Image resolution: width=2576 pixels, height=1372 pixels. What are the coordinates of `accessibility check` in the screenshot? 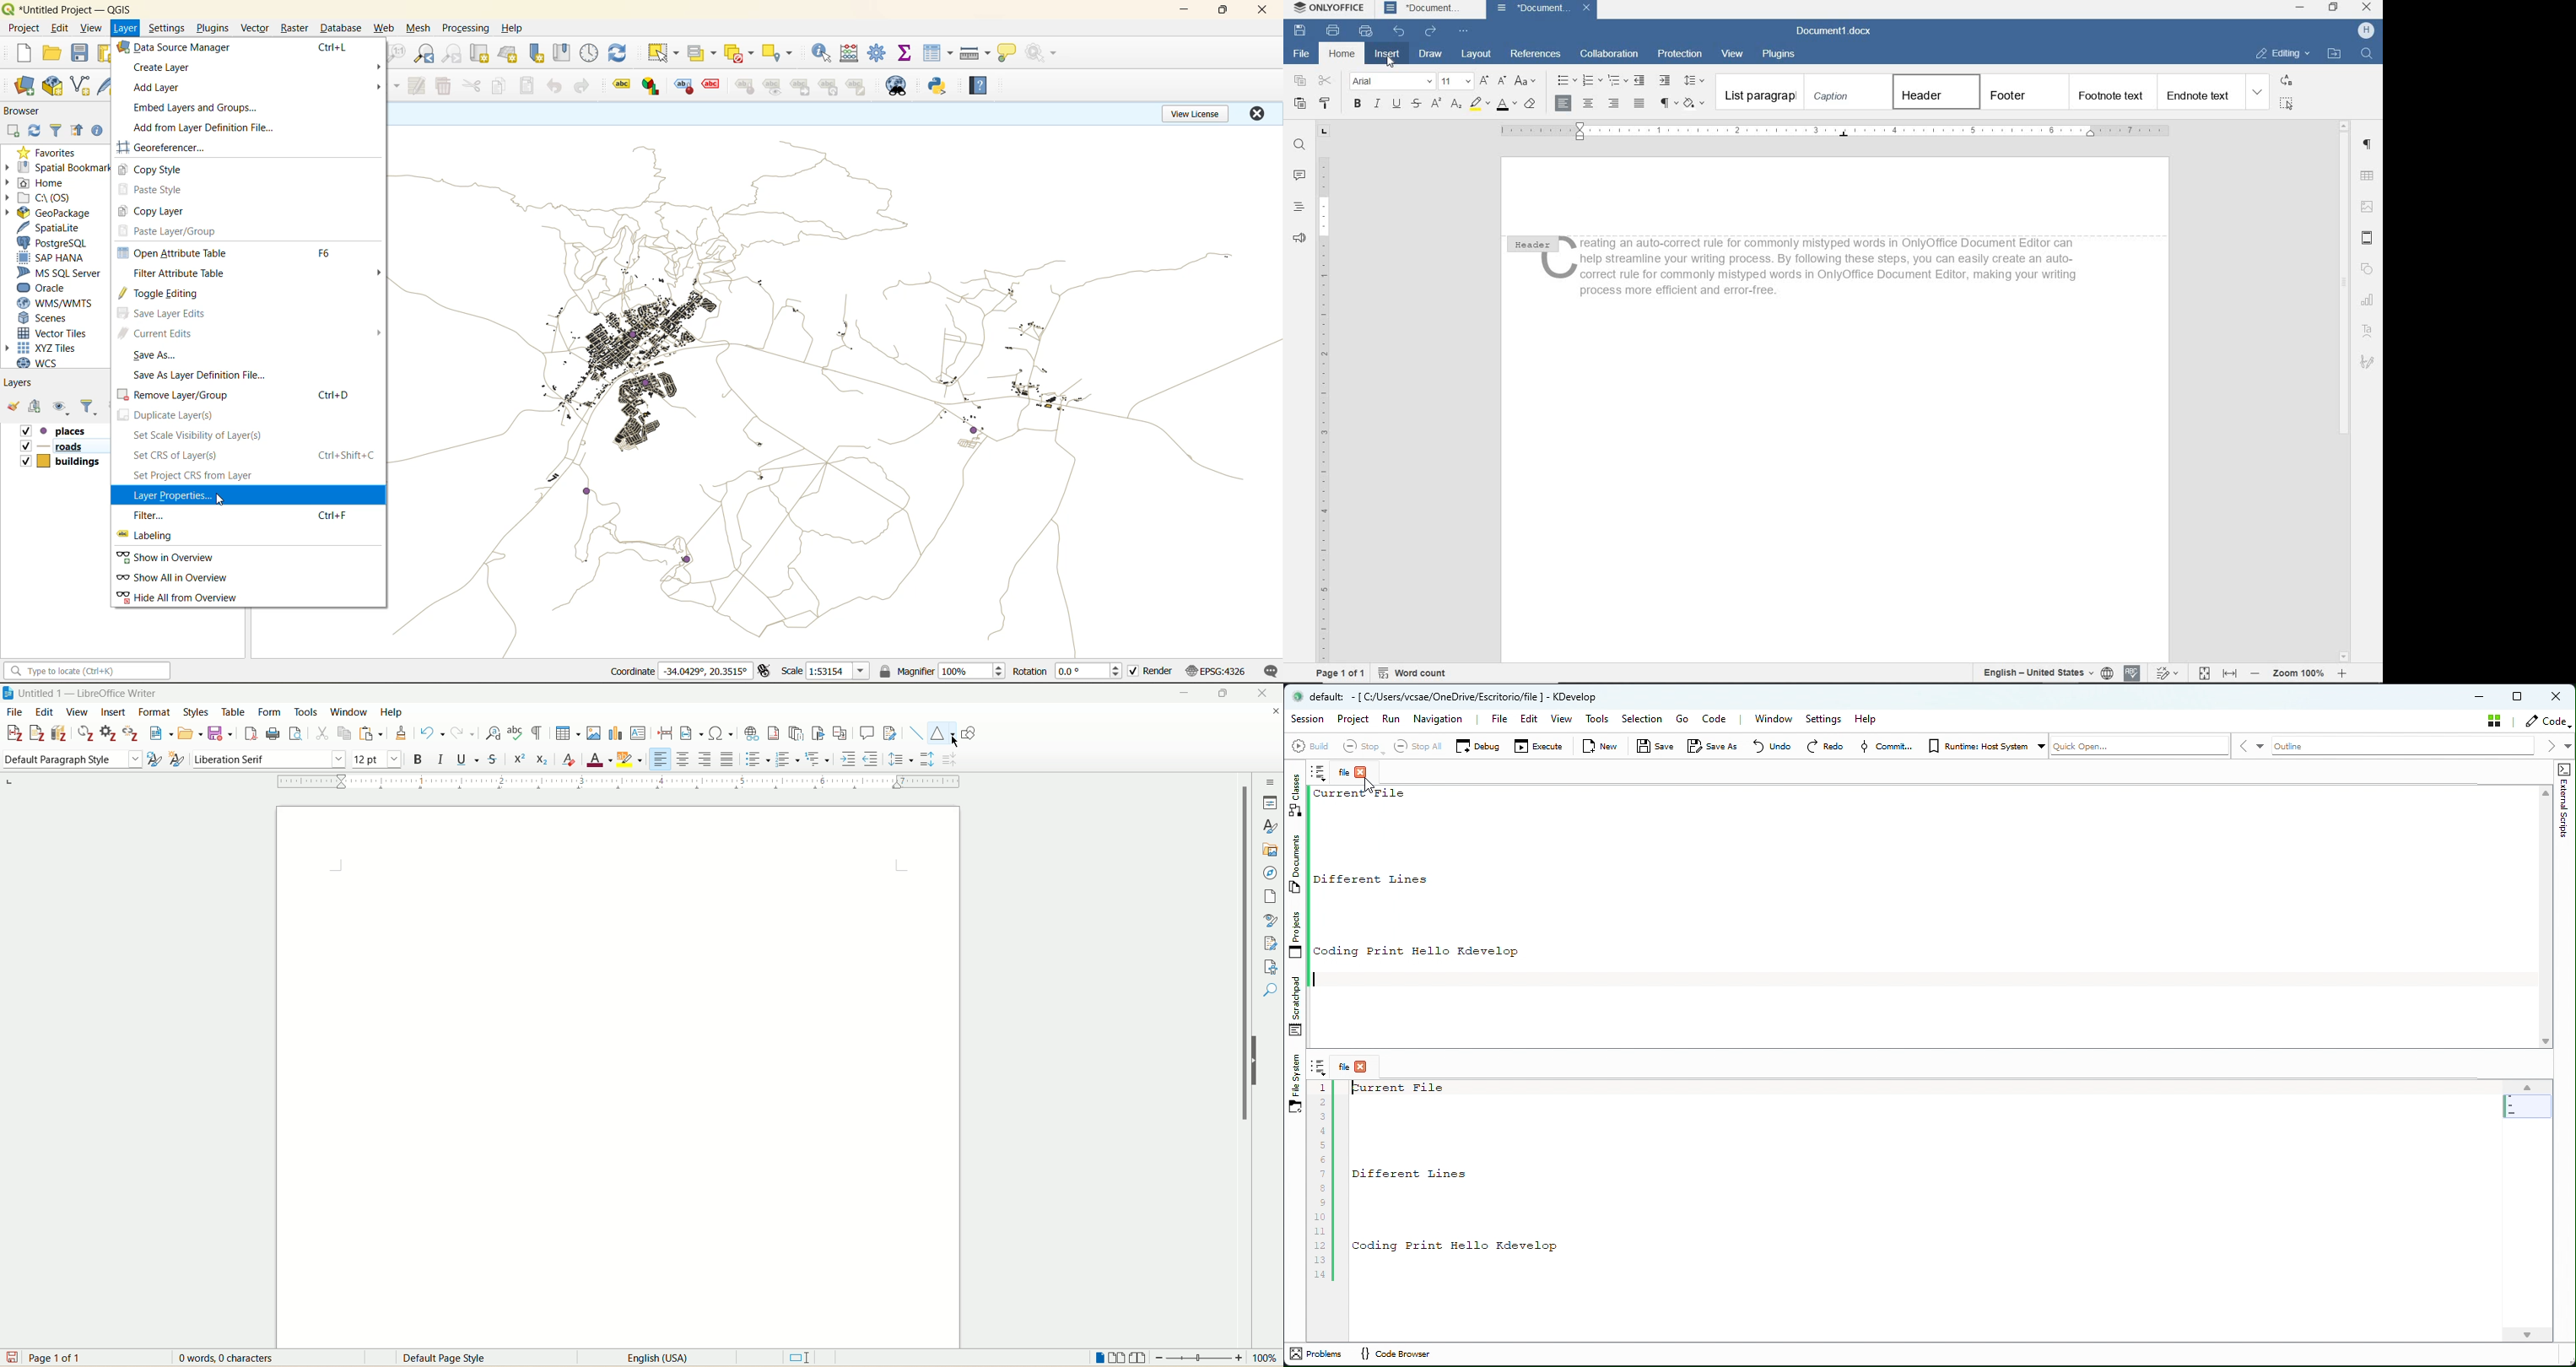 It's located at (1271, 966).